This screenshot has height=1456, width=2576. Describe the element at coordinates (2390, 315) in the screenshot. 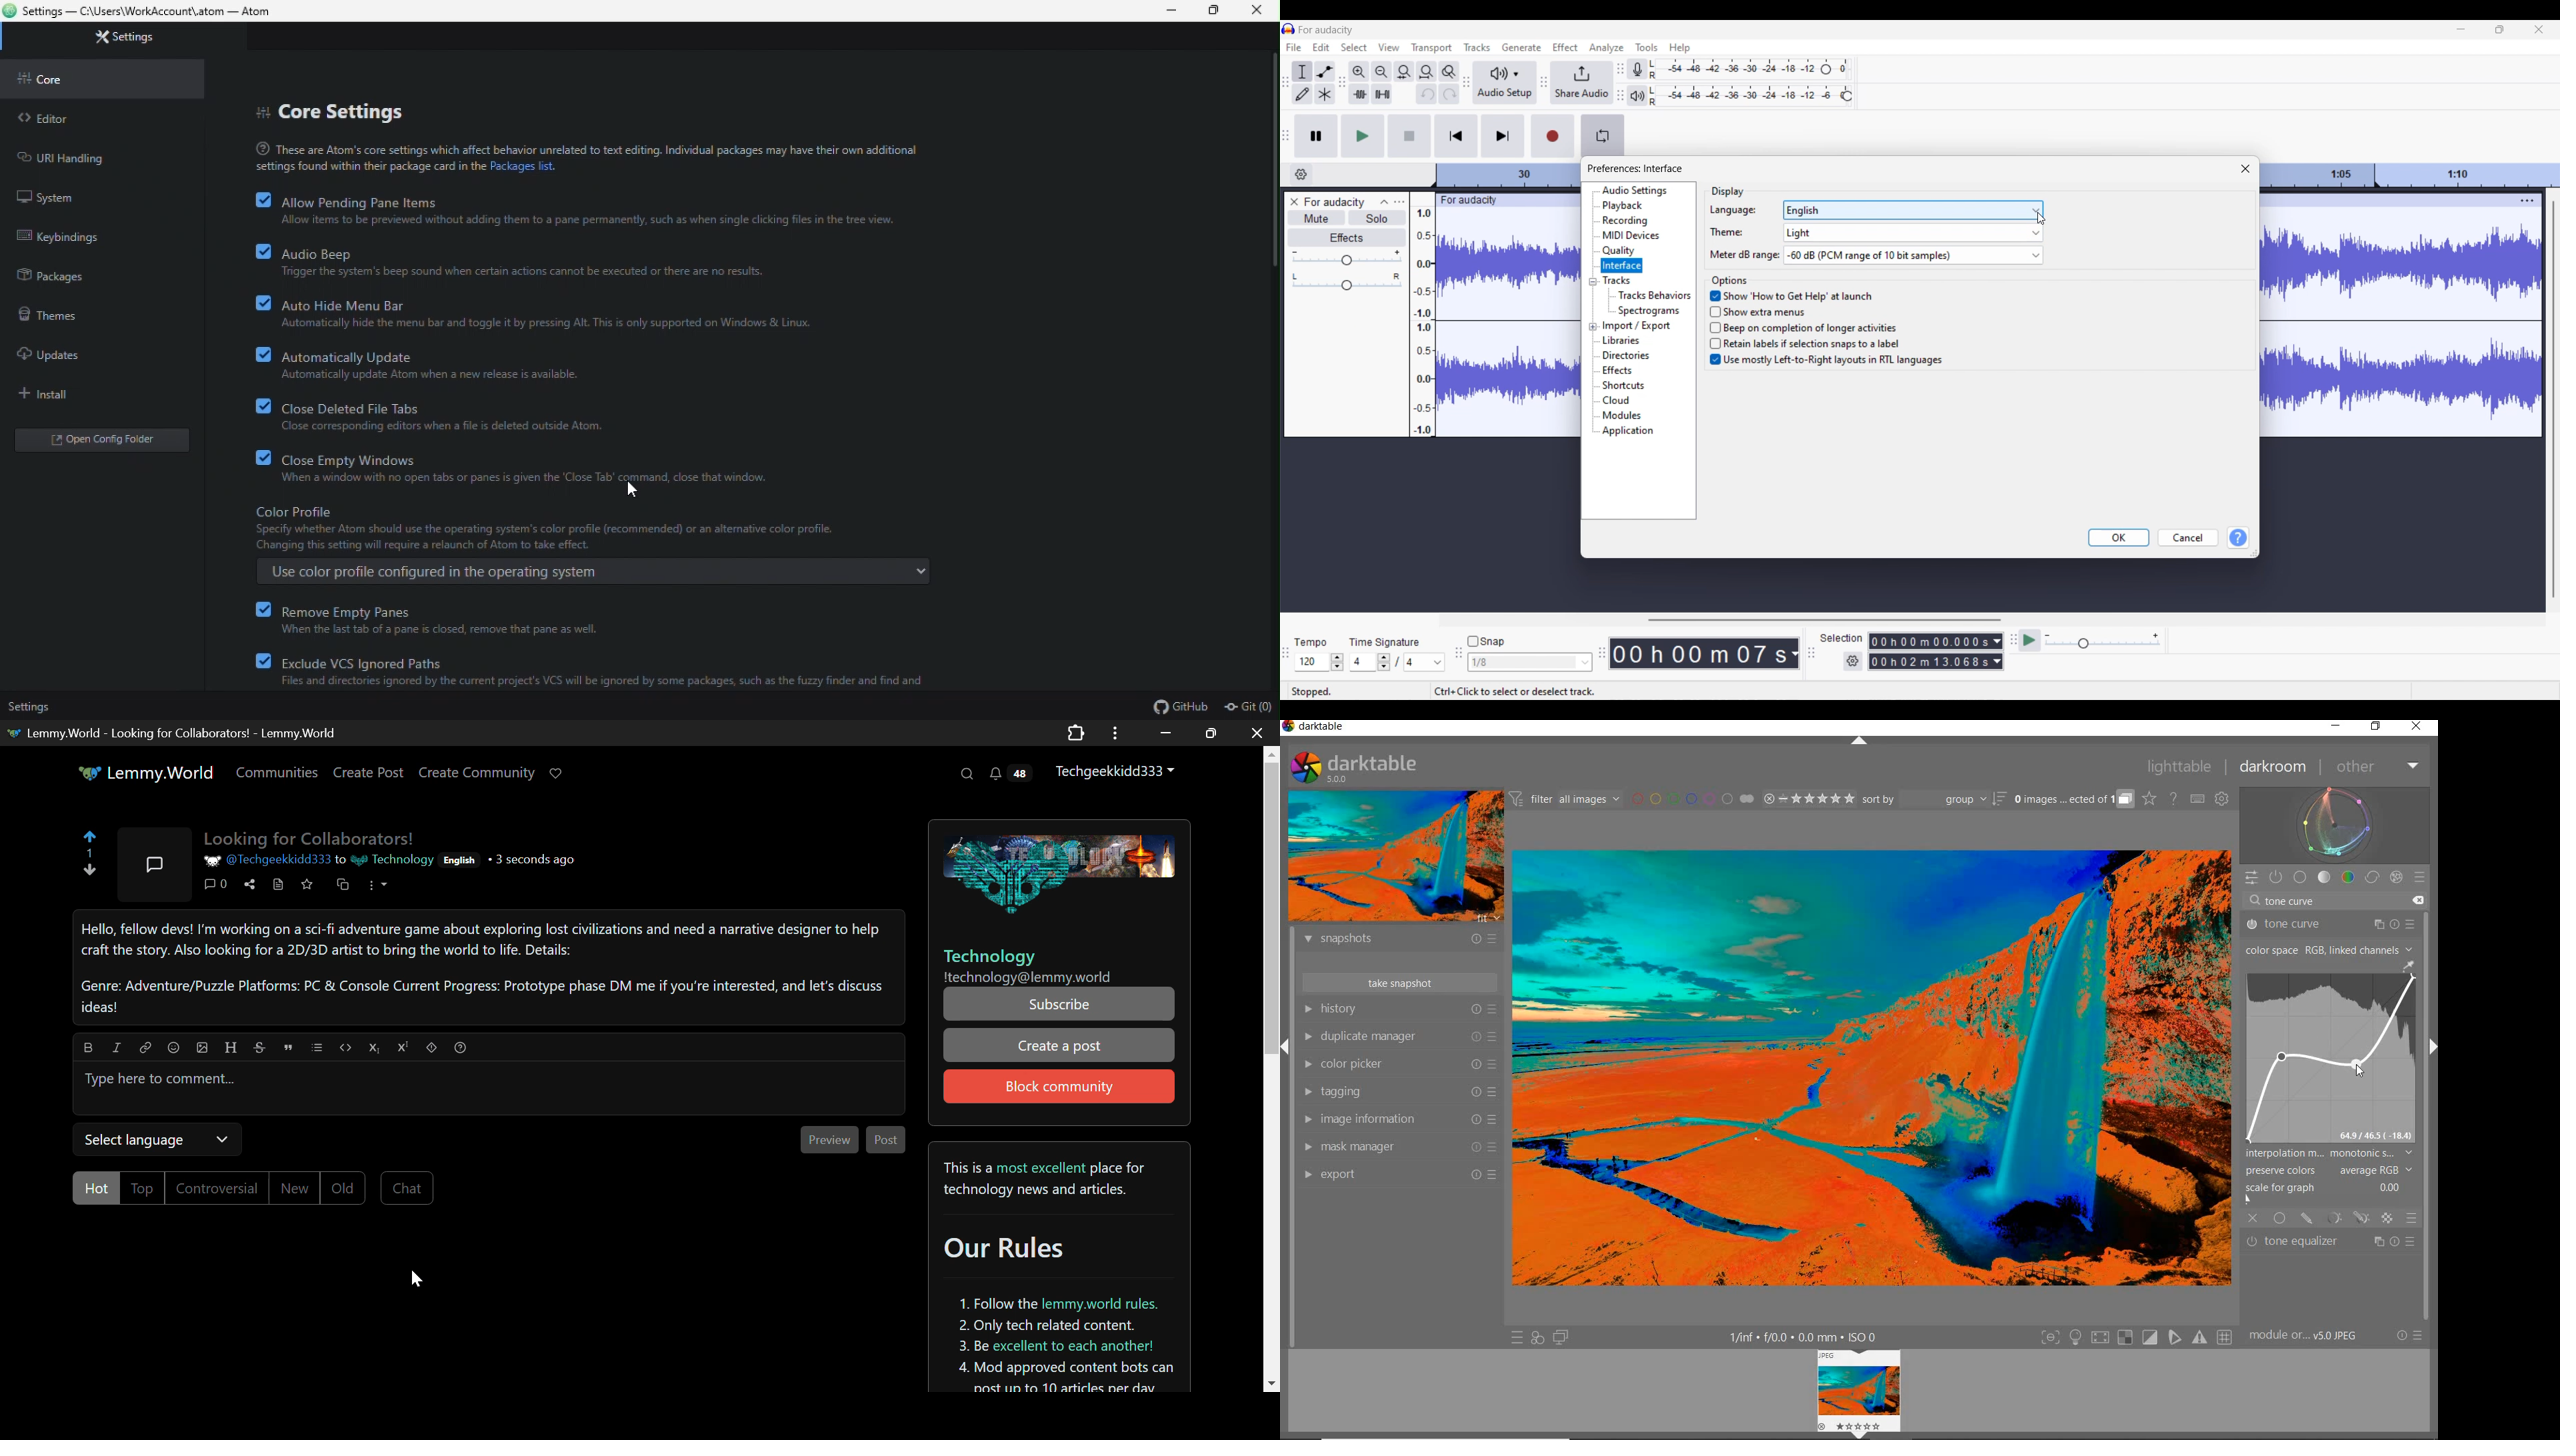

I see `Current track` at that location.